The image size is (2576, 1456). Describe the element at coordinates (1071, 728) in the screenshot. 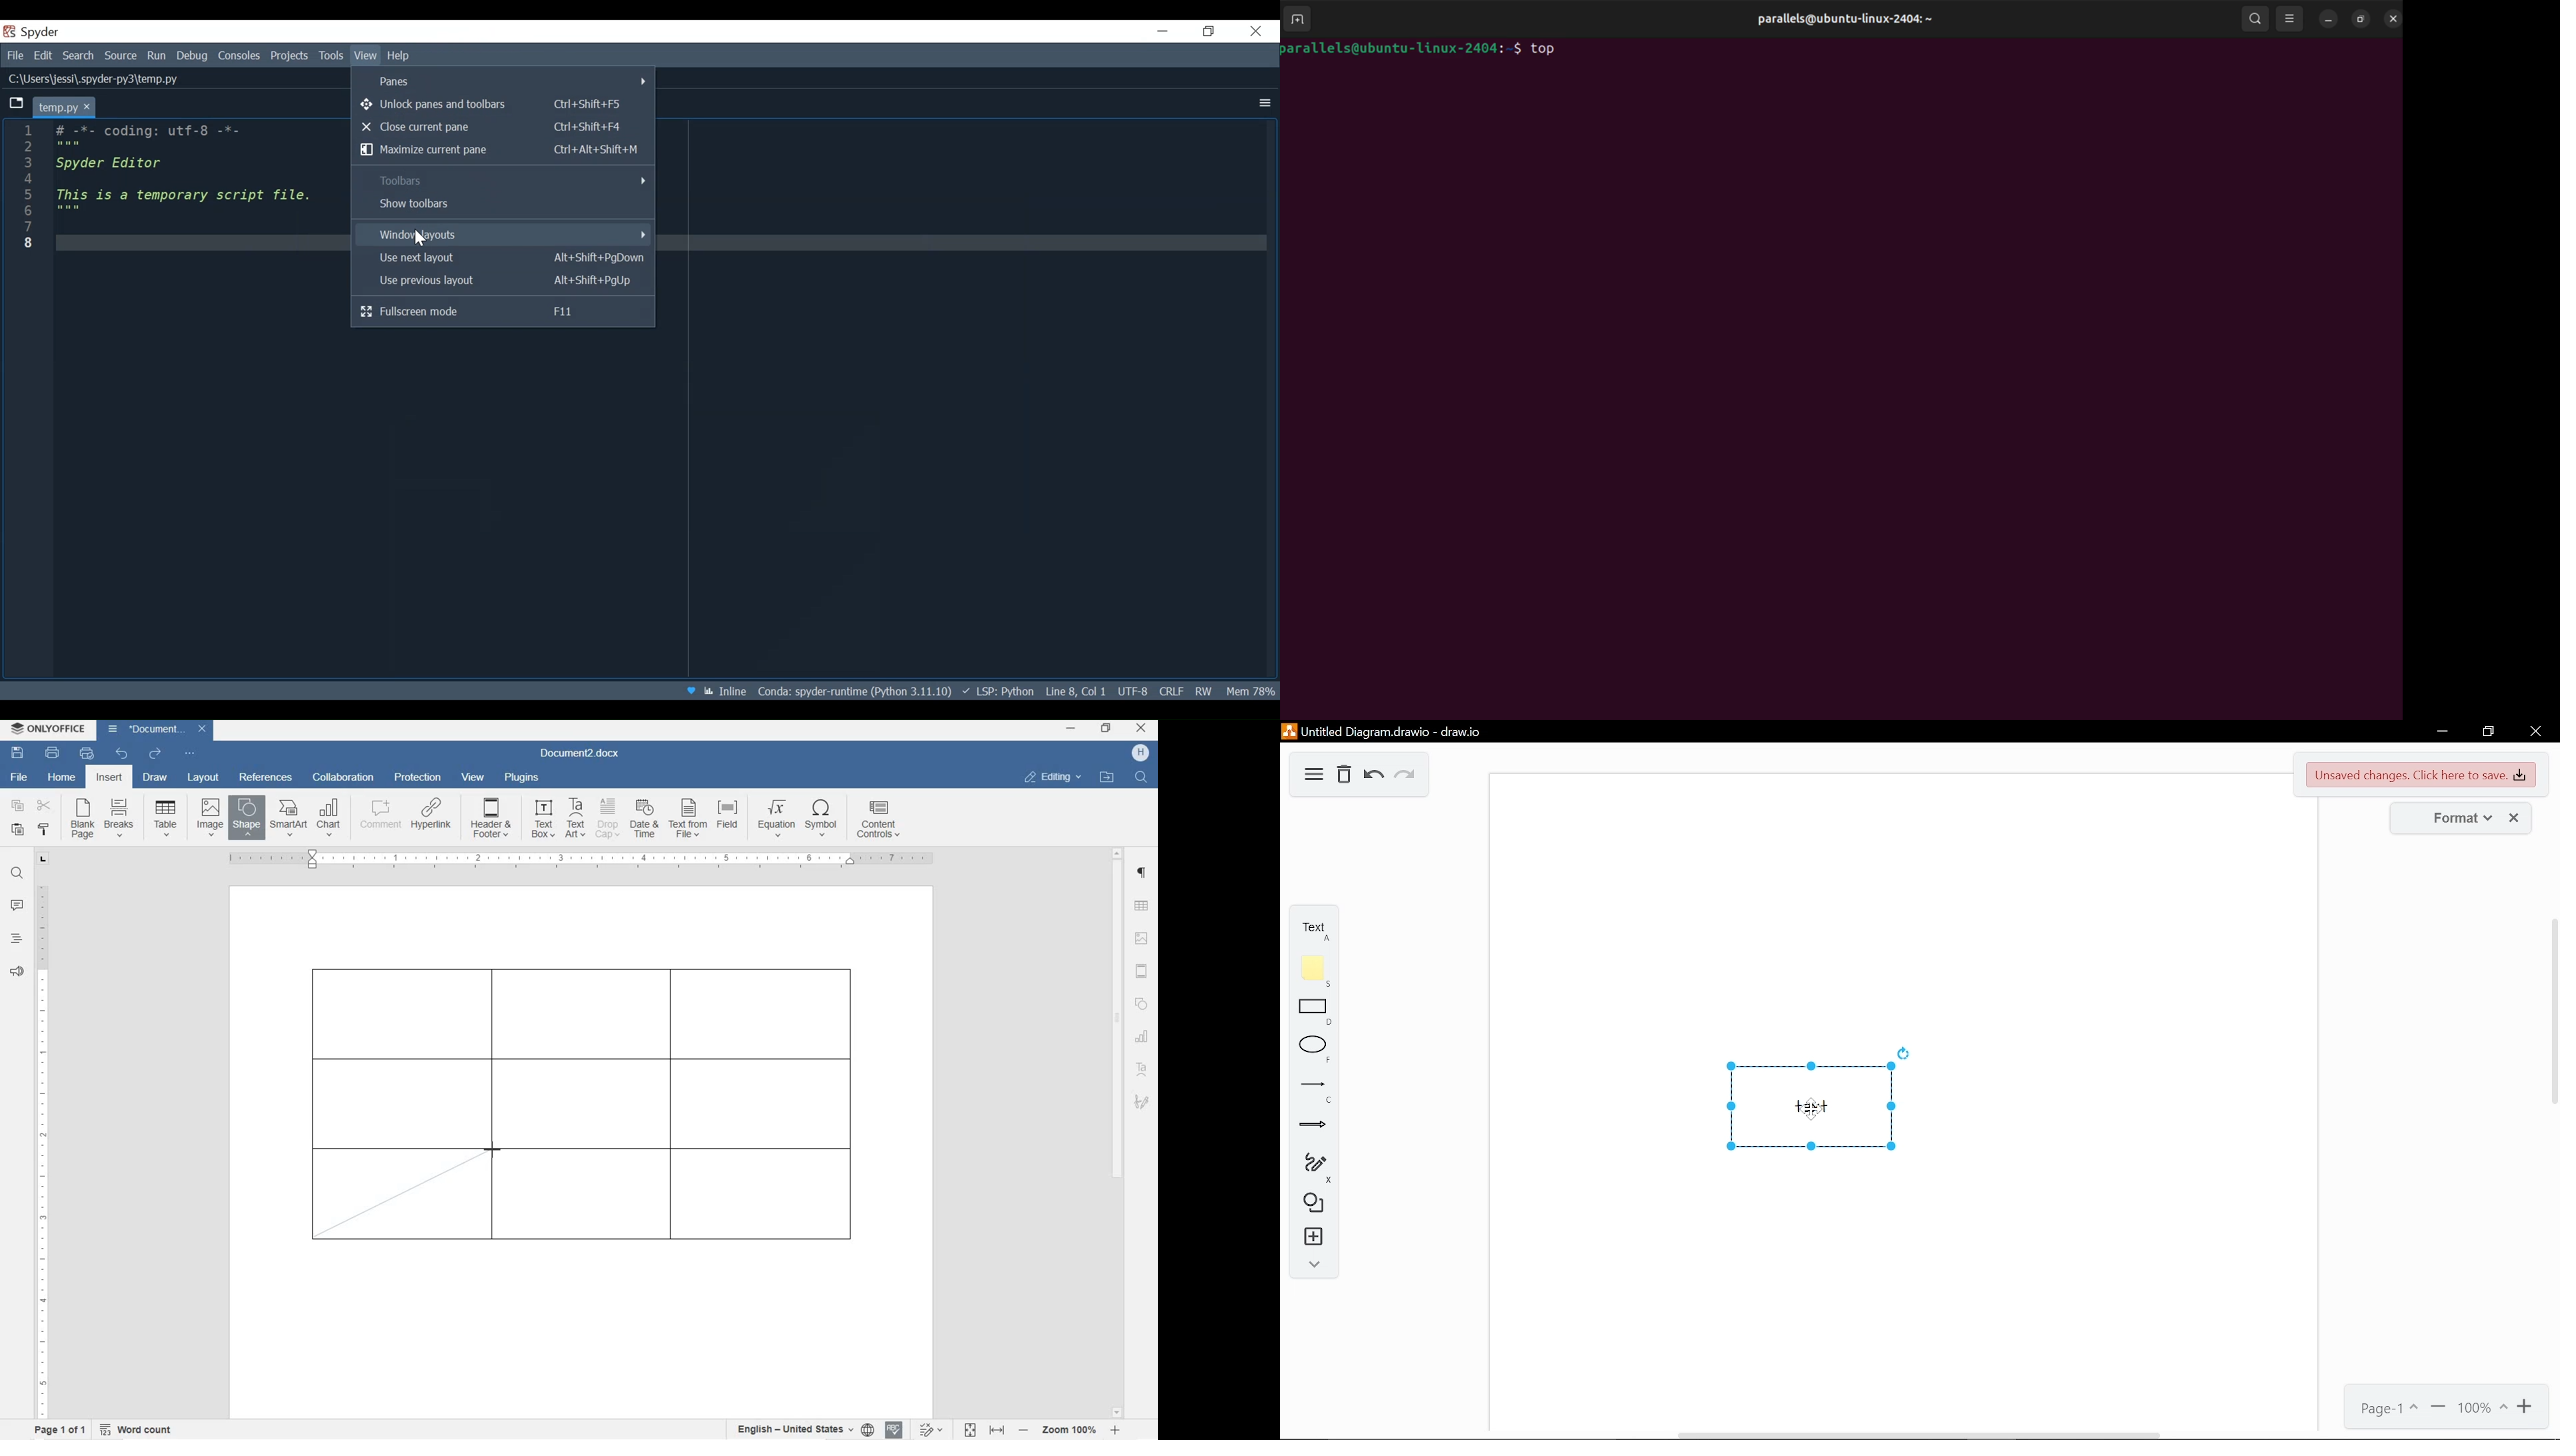

I see `minimize` at that location.